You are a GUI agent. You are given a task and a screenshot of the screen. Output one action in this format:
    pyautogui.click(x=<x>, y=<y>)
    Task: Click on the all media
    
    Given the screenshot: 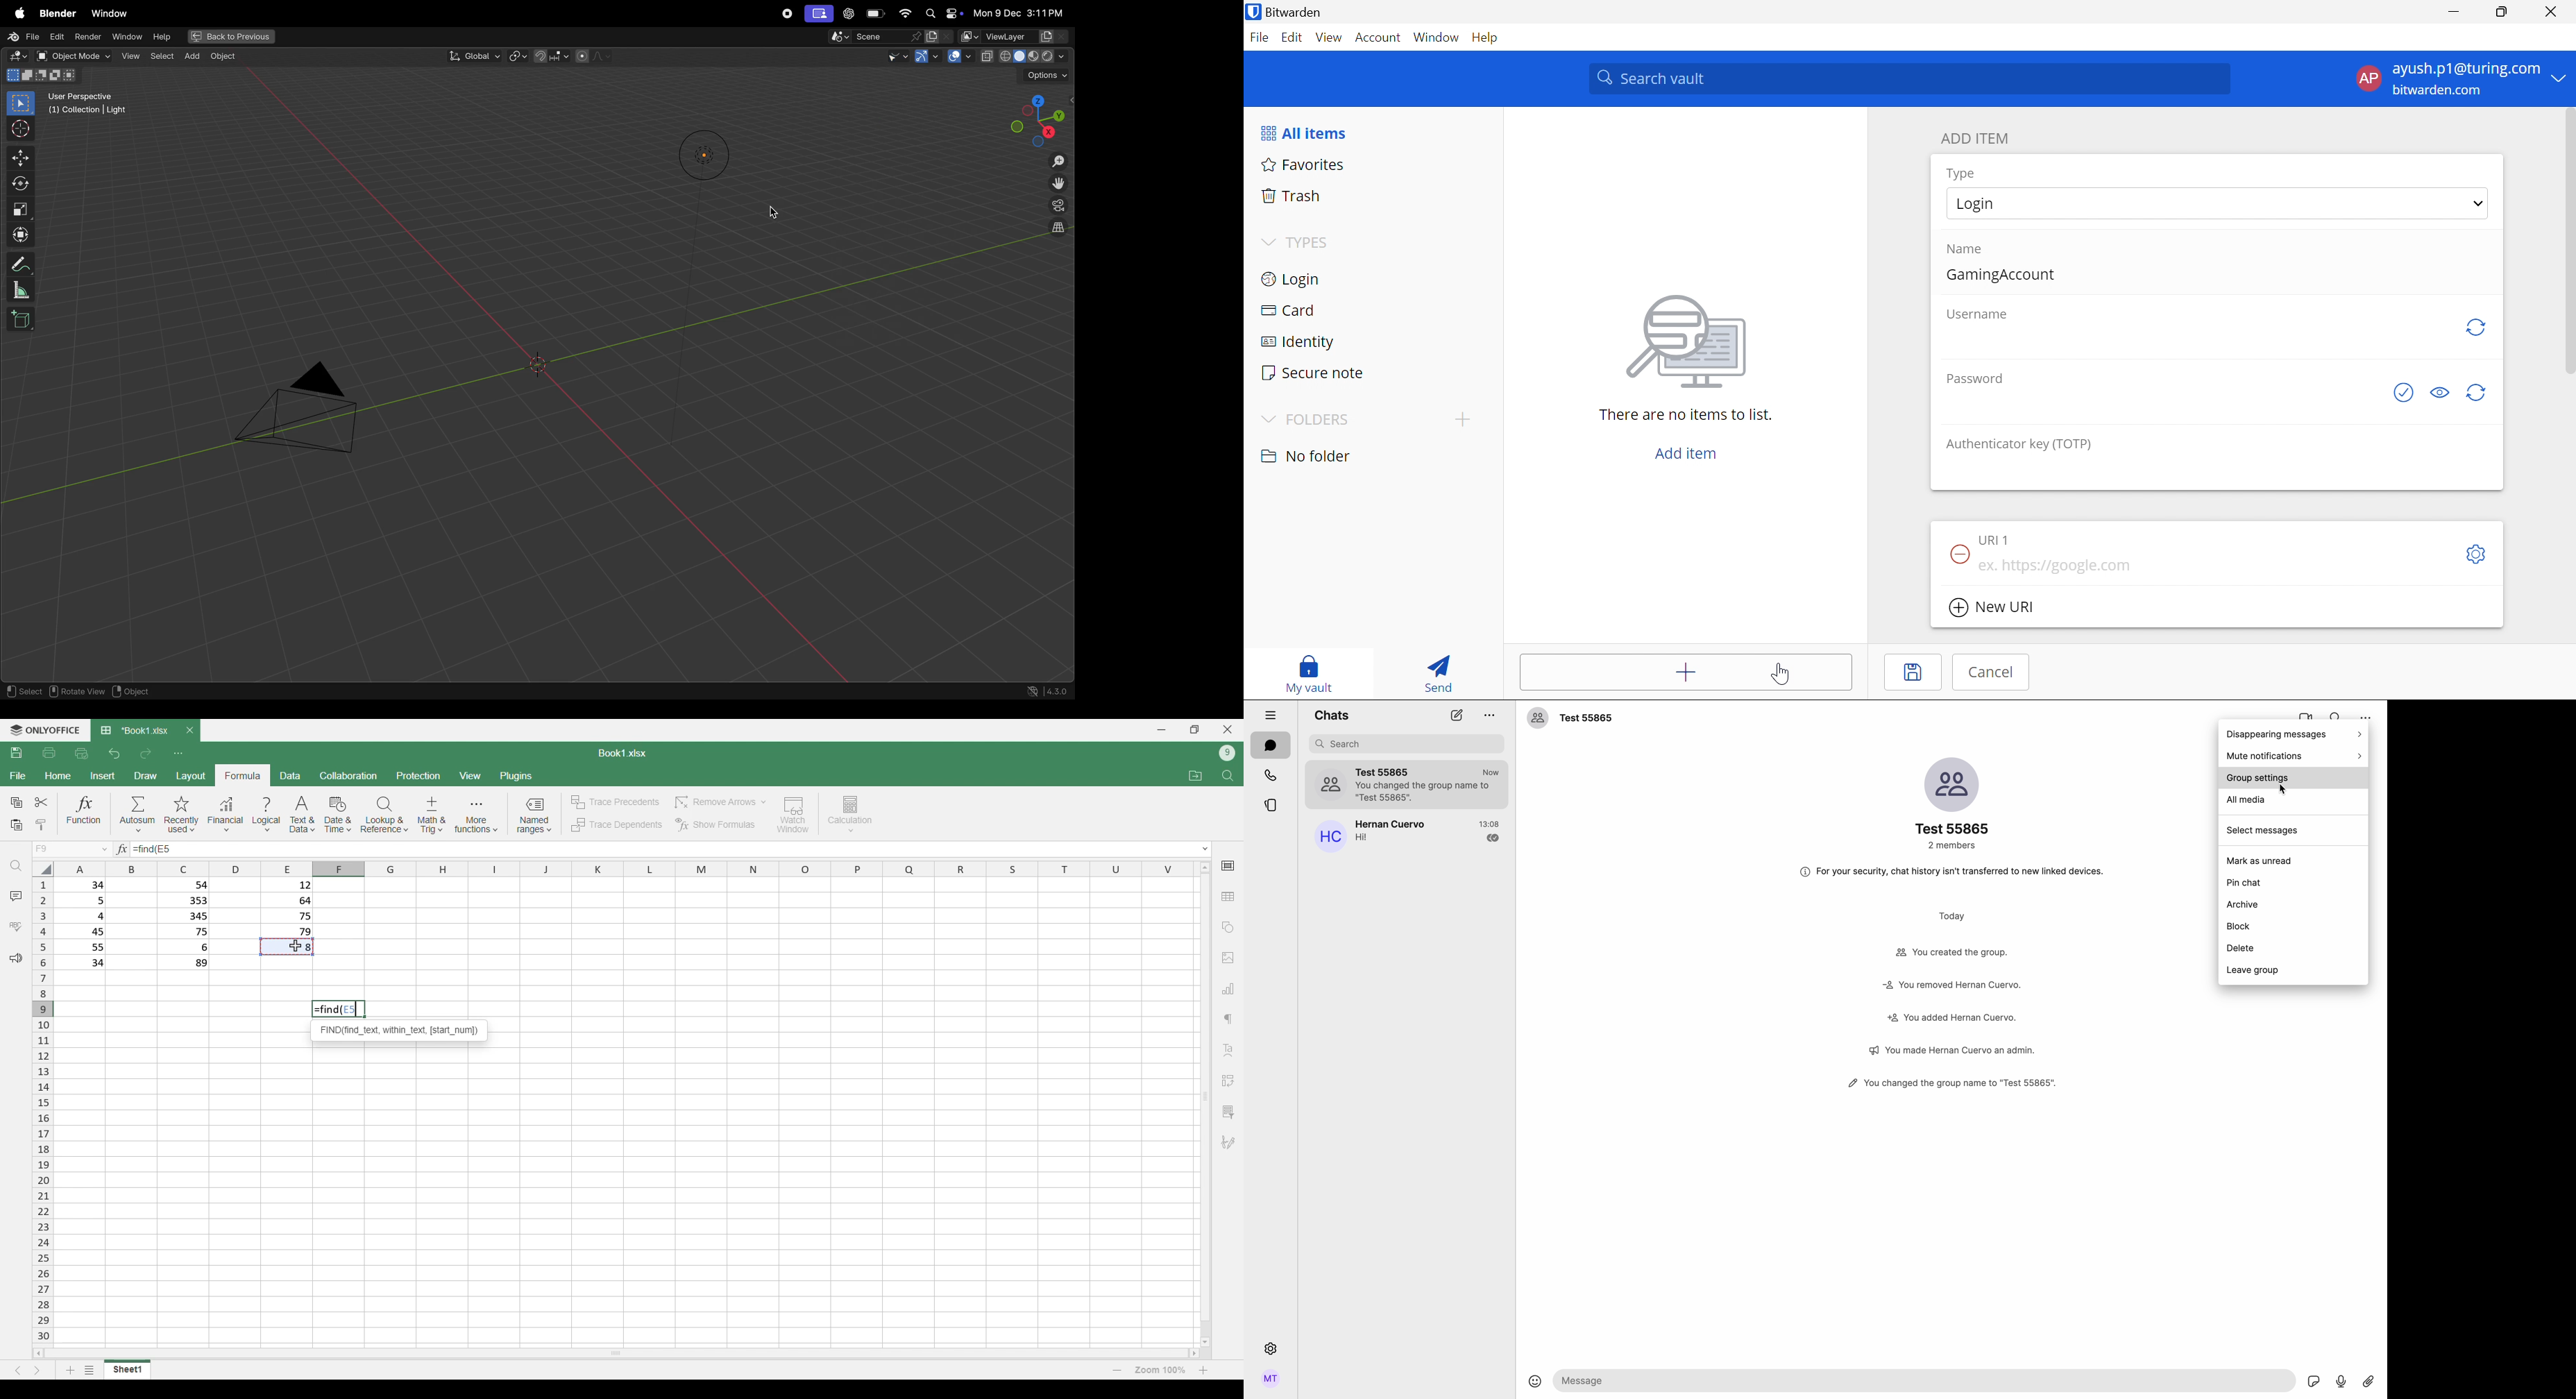 What is the action you would take?
    pyautogui.click(x=2247, y=801)
    